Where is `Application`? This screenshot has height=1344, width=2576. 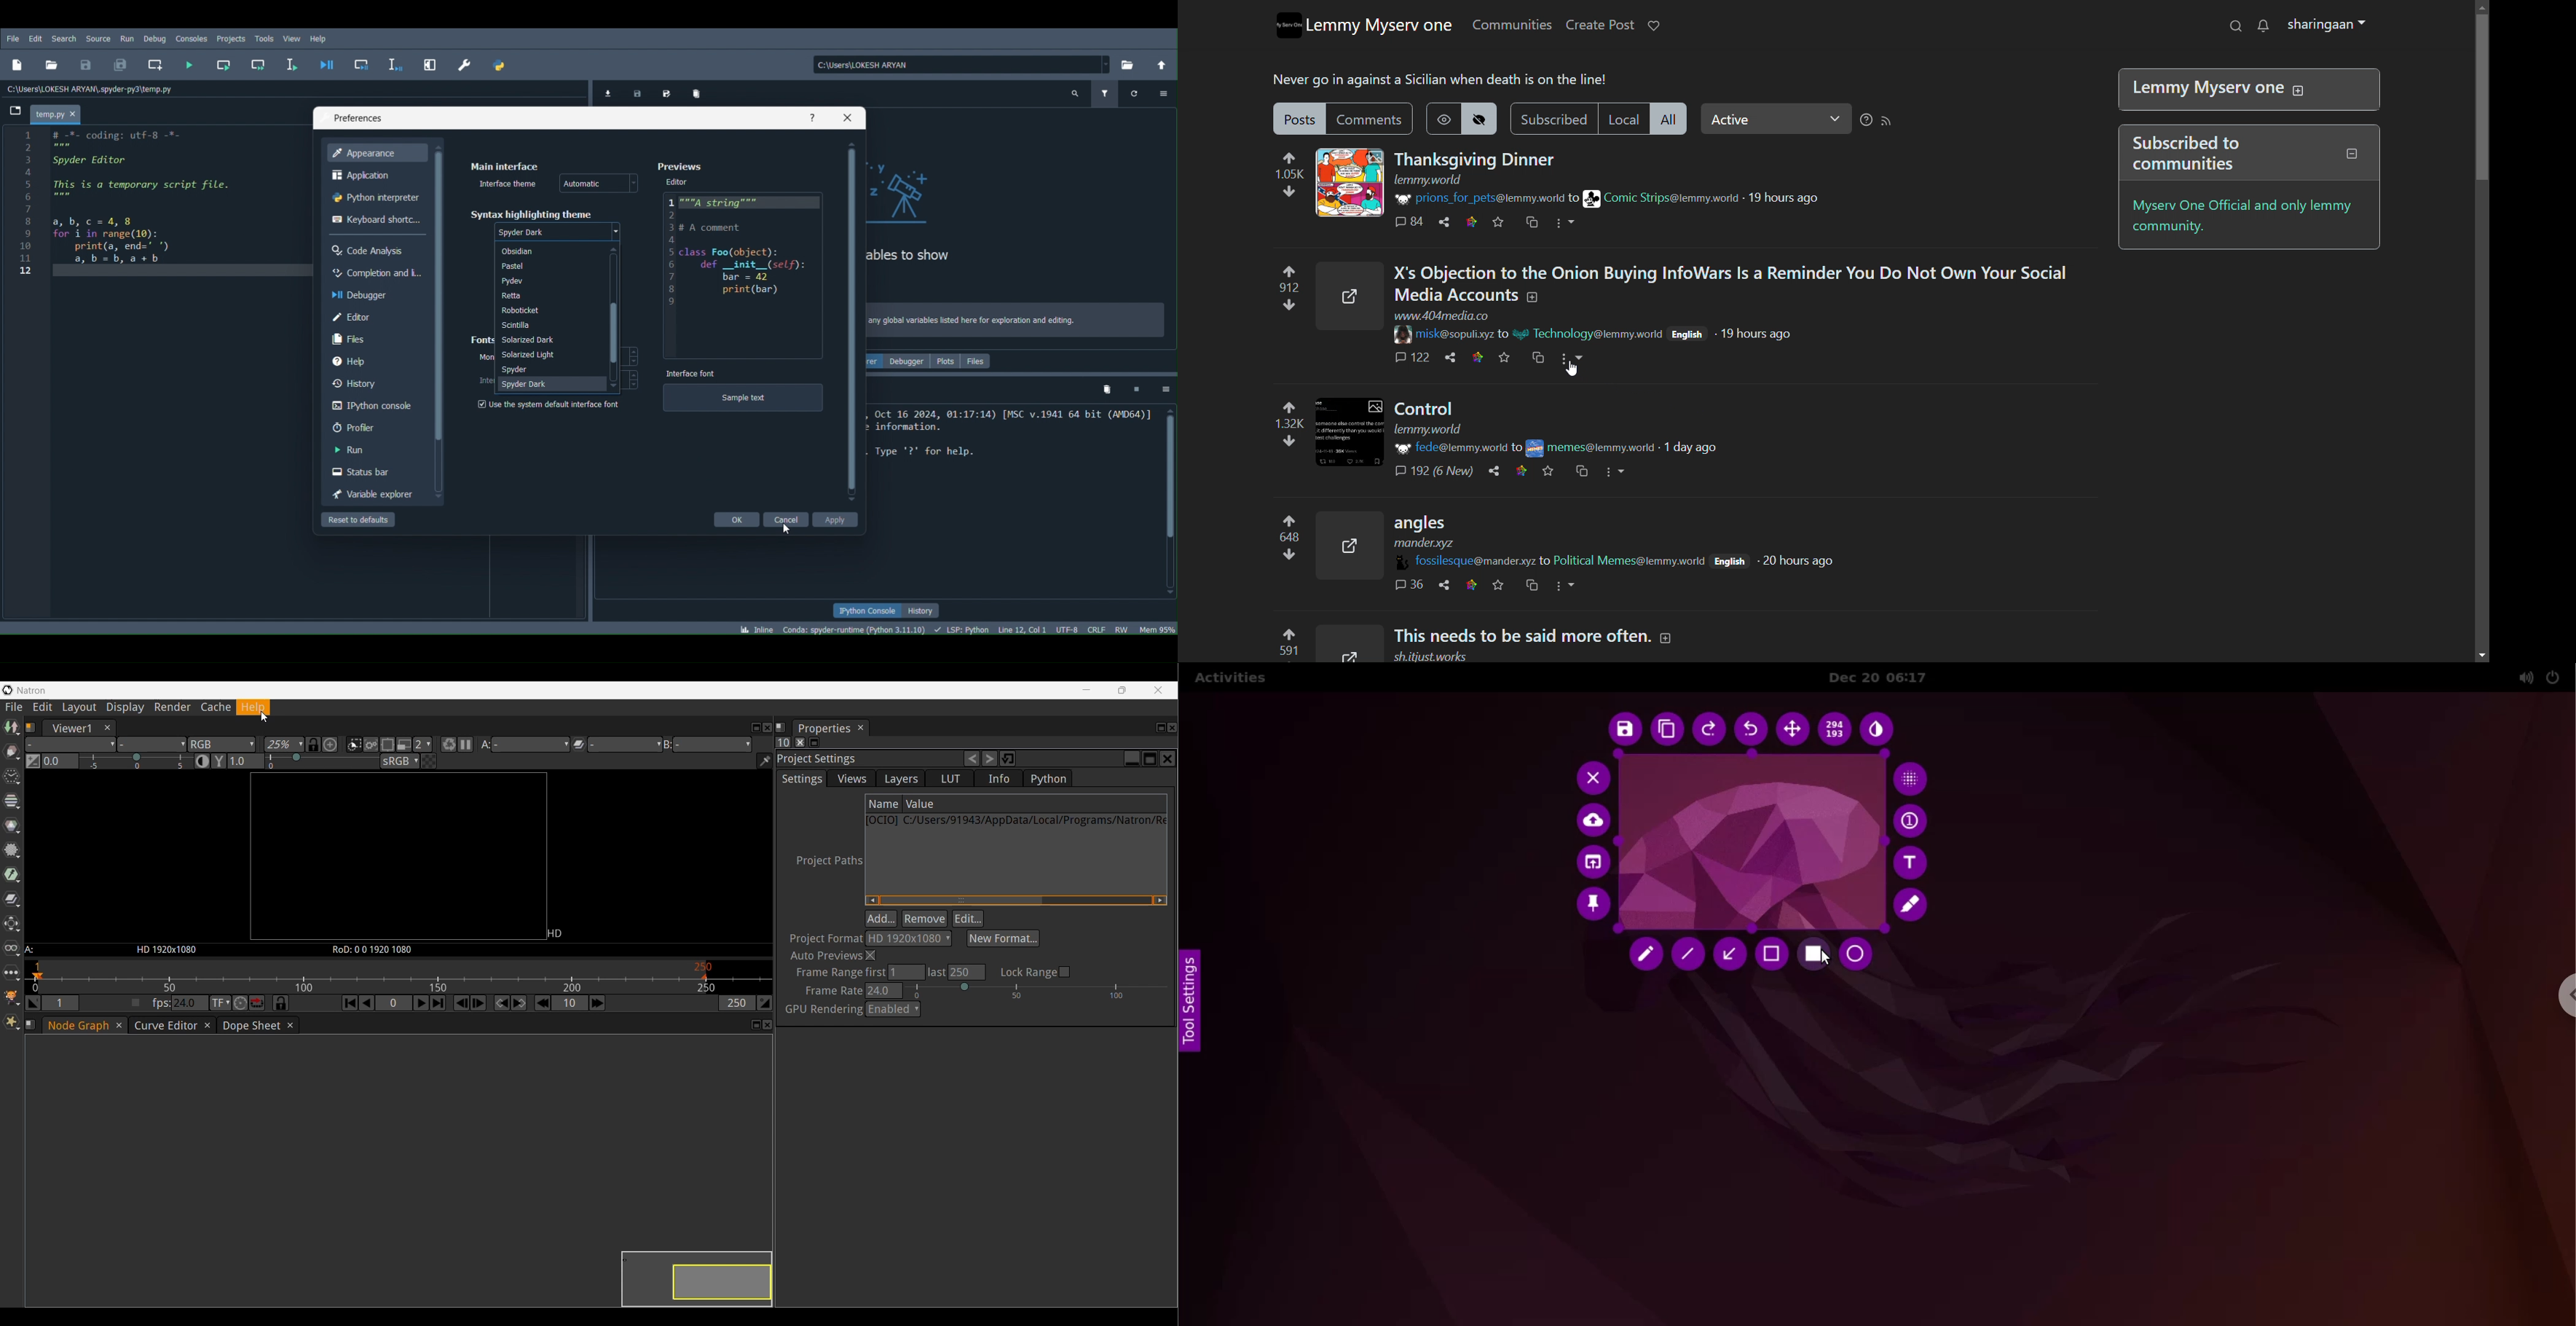
Application is located at coordinates (372, 172).